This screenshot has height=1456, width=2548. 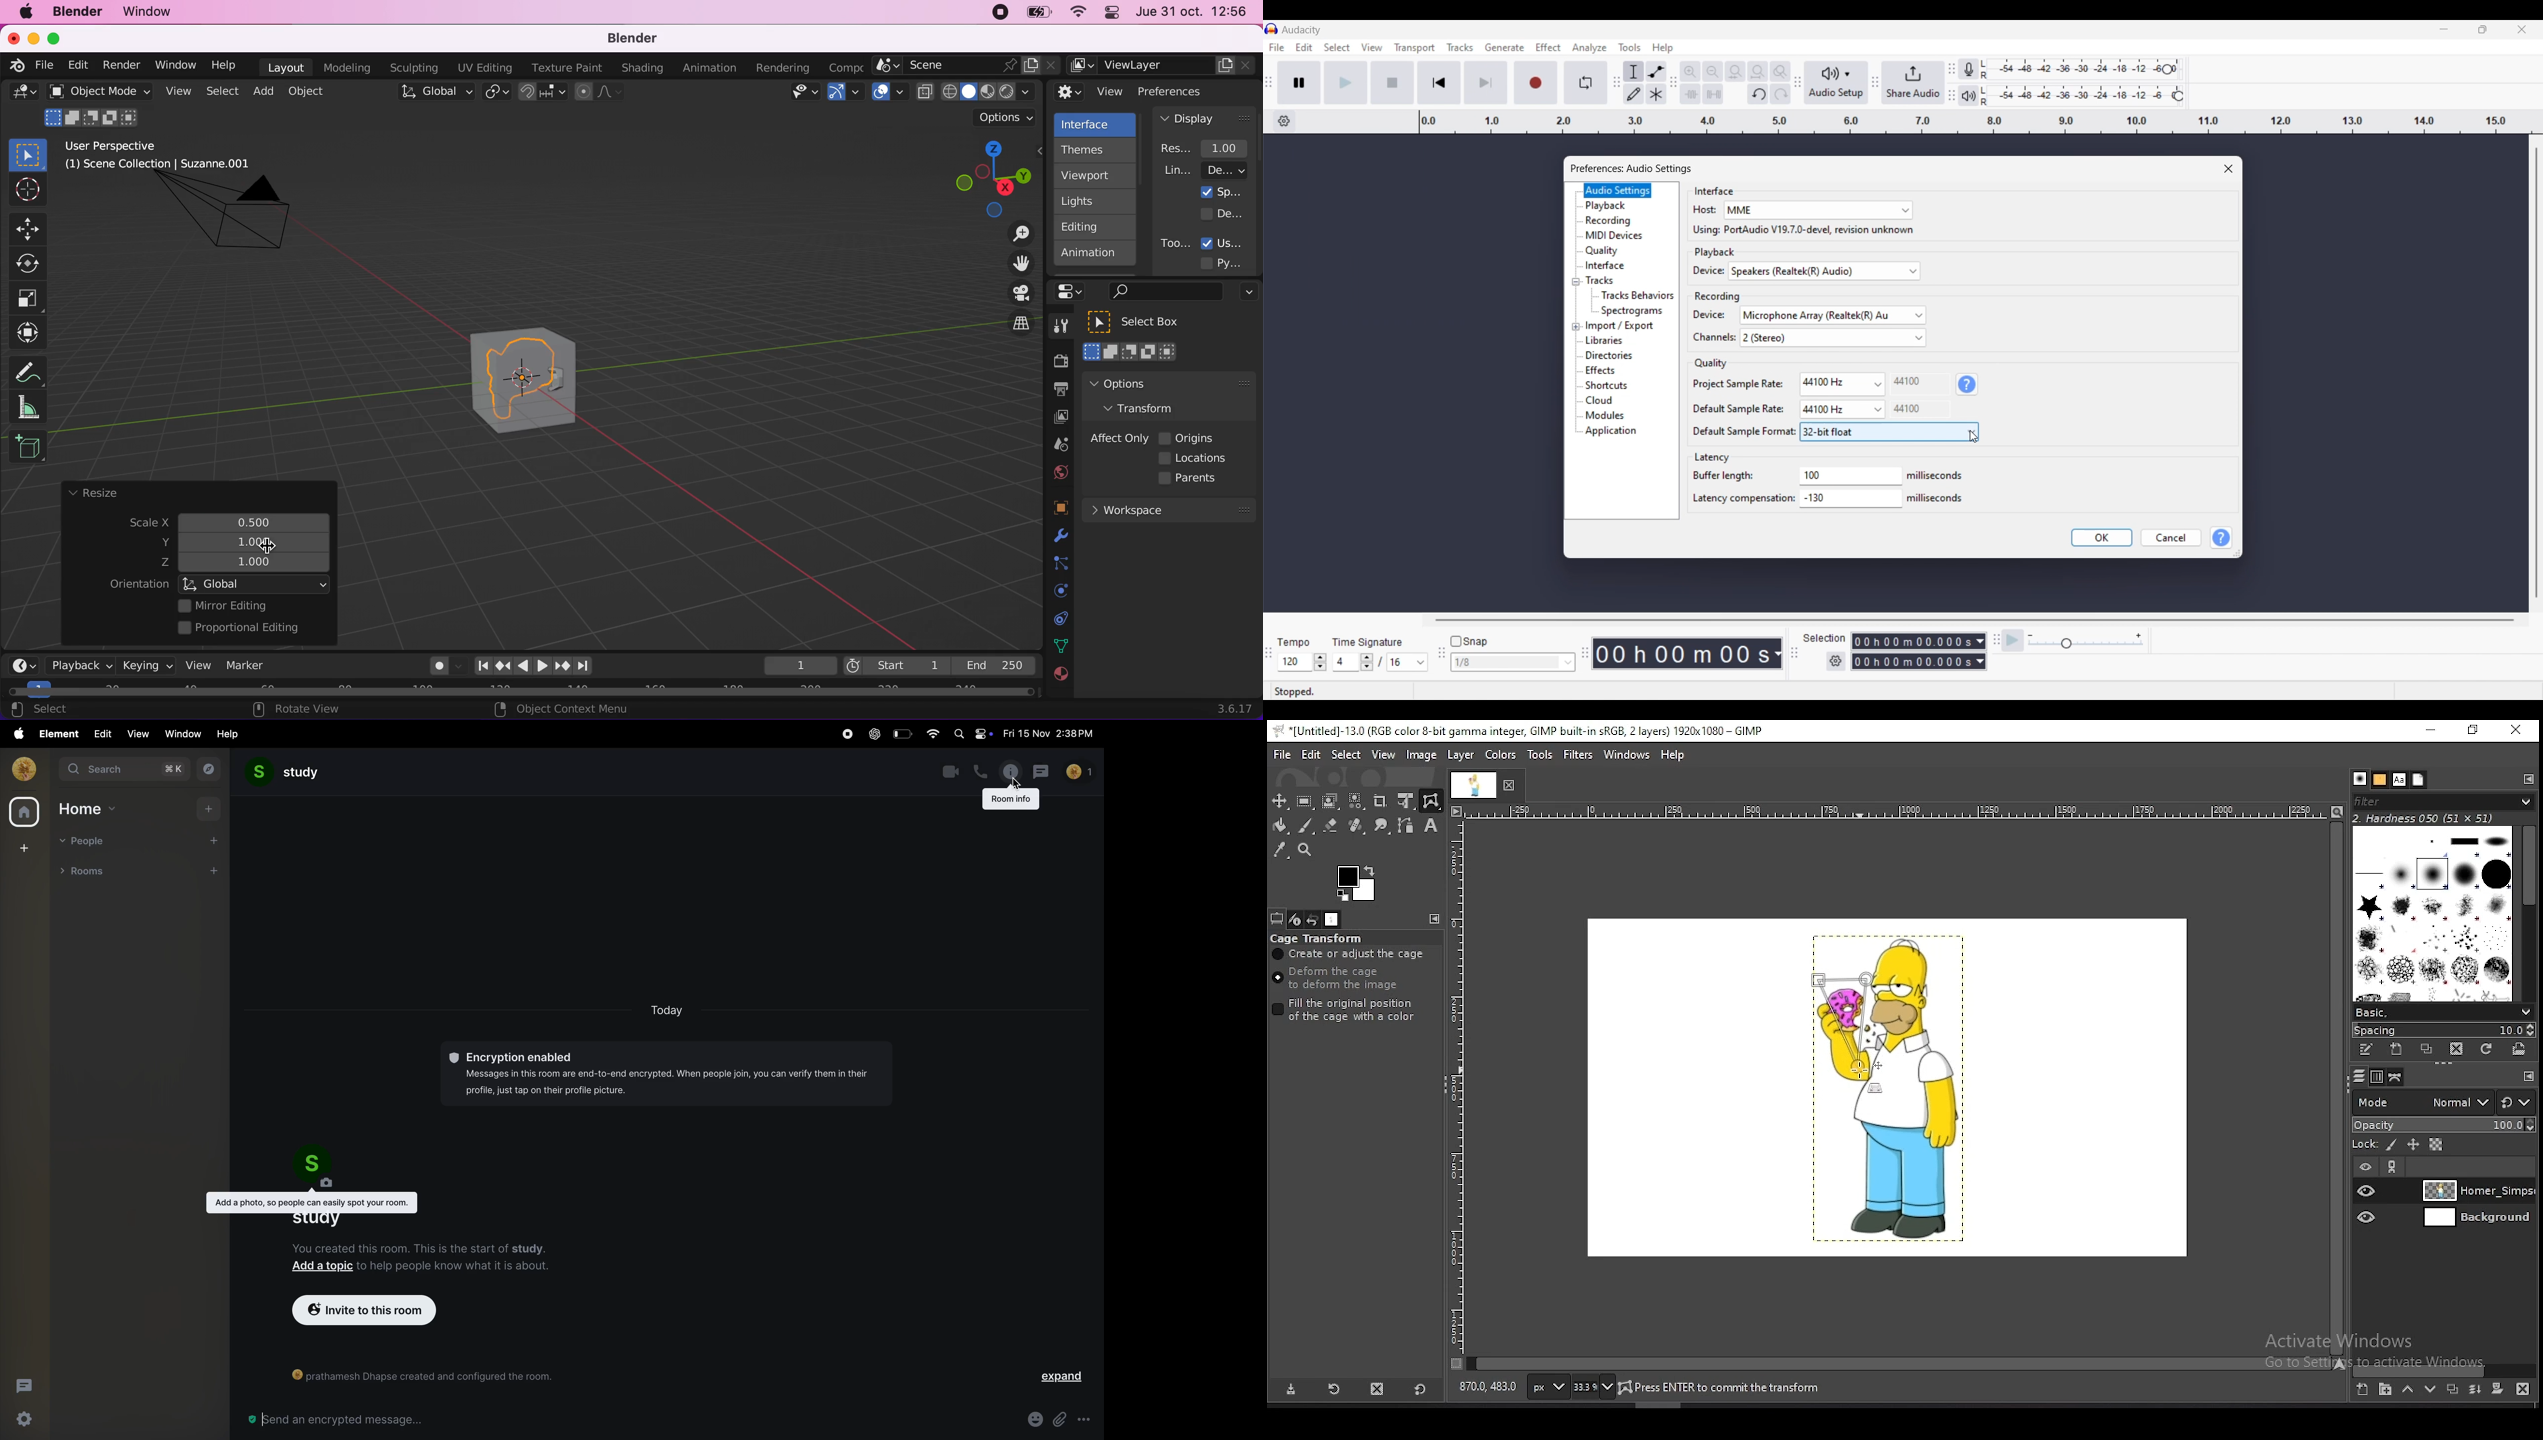 What do you see at coordinates (1356, 825) in the screenshot?
I see `healing tool` at bounding box center [1356, 825].